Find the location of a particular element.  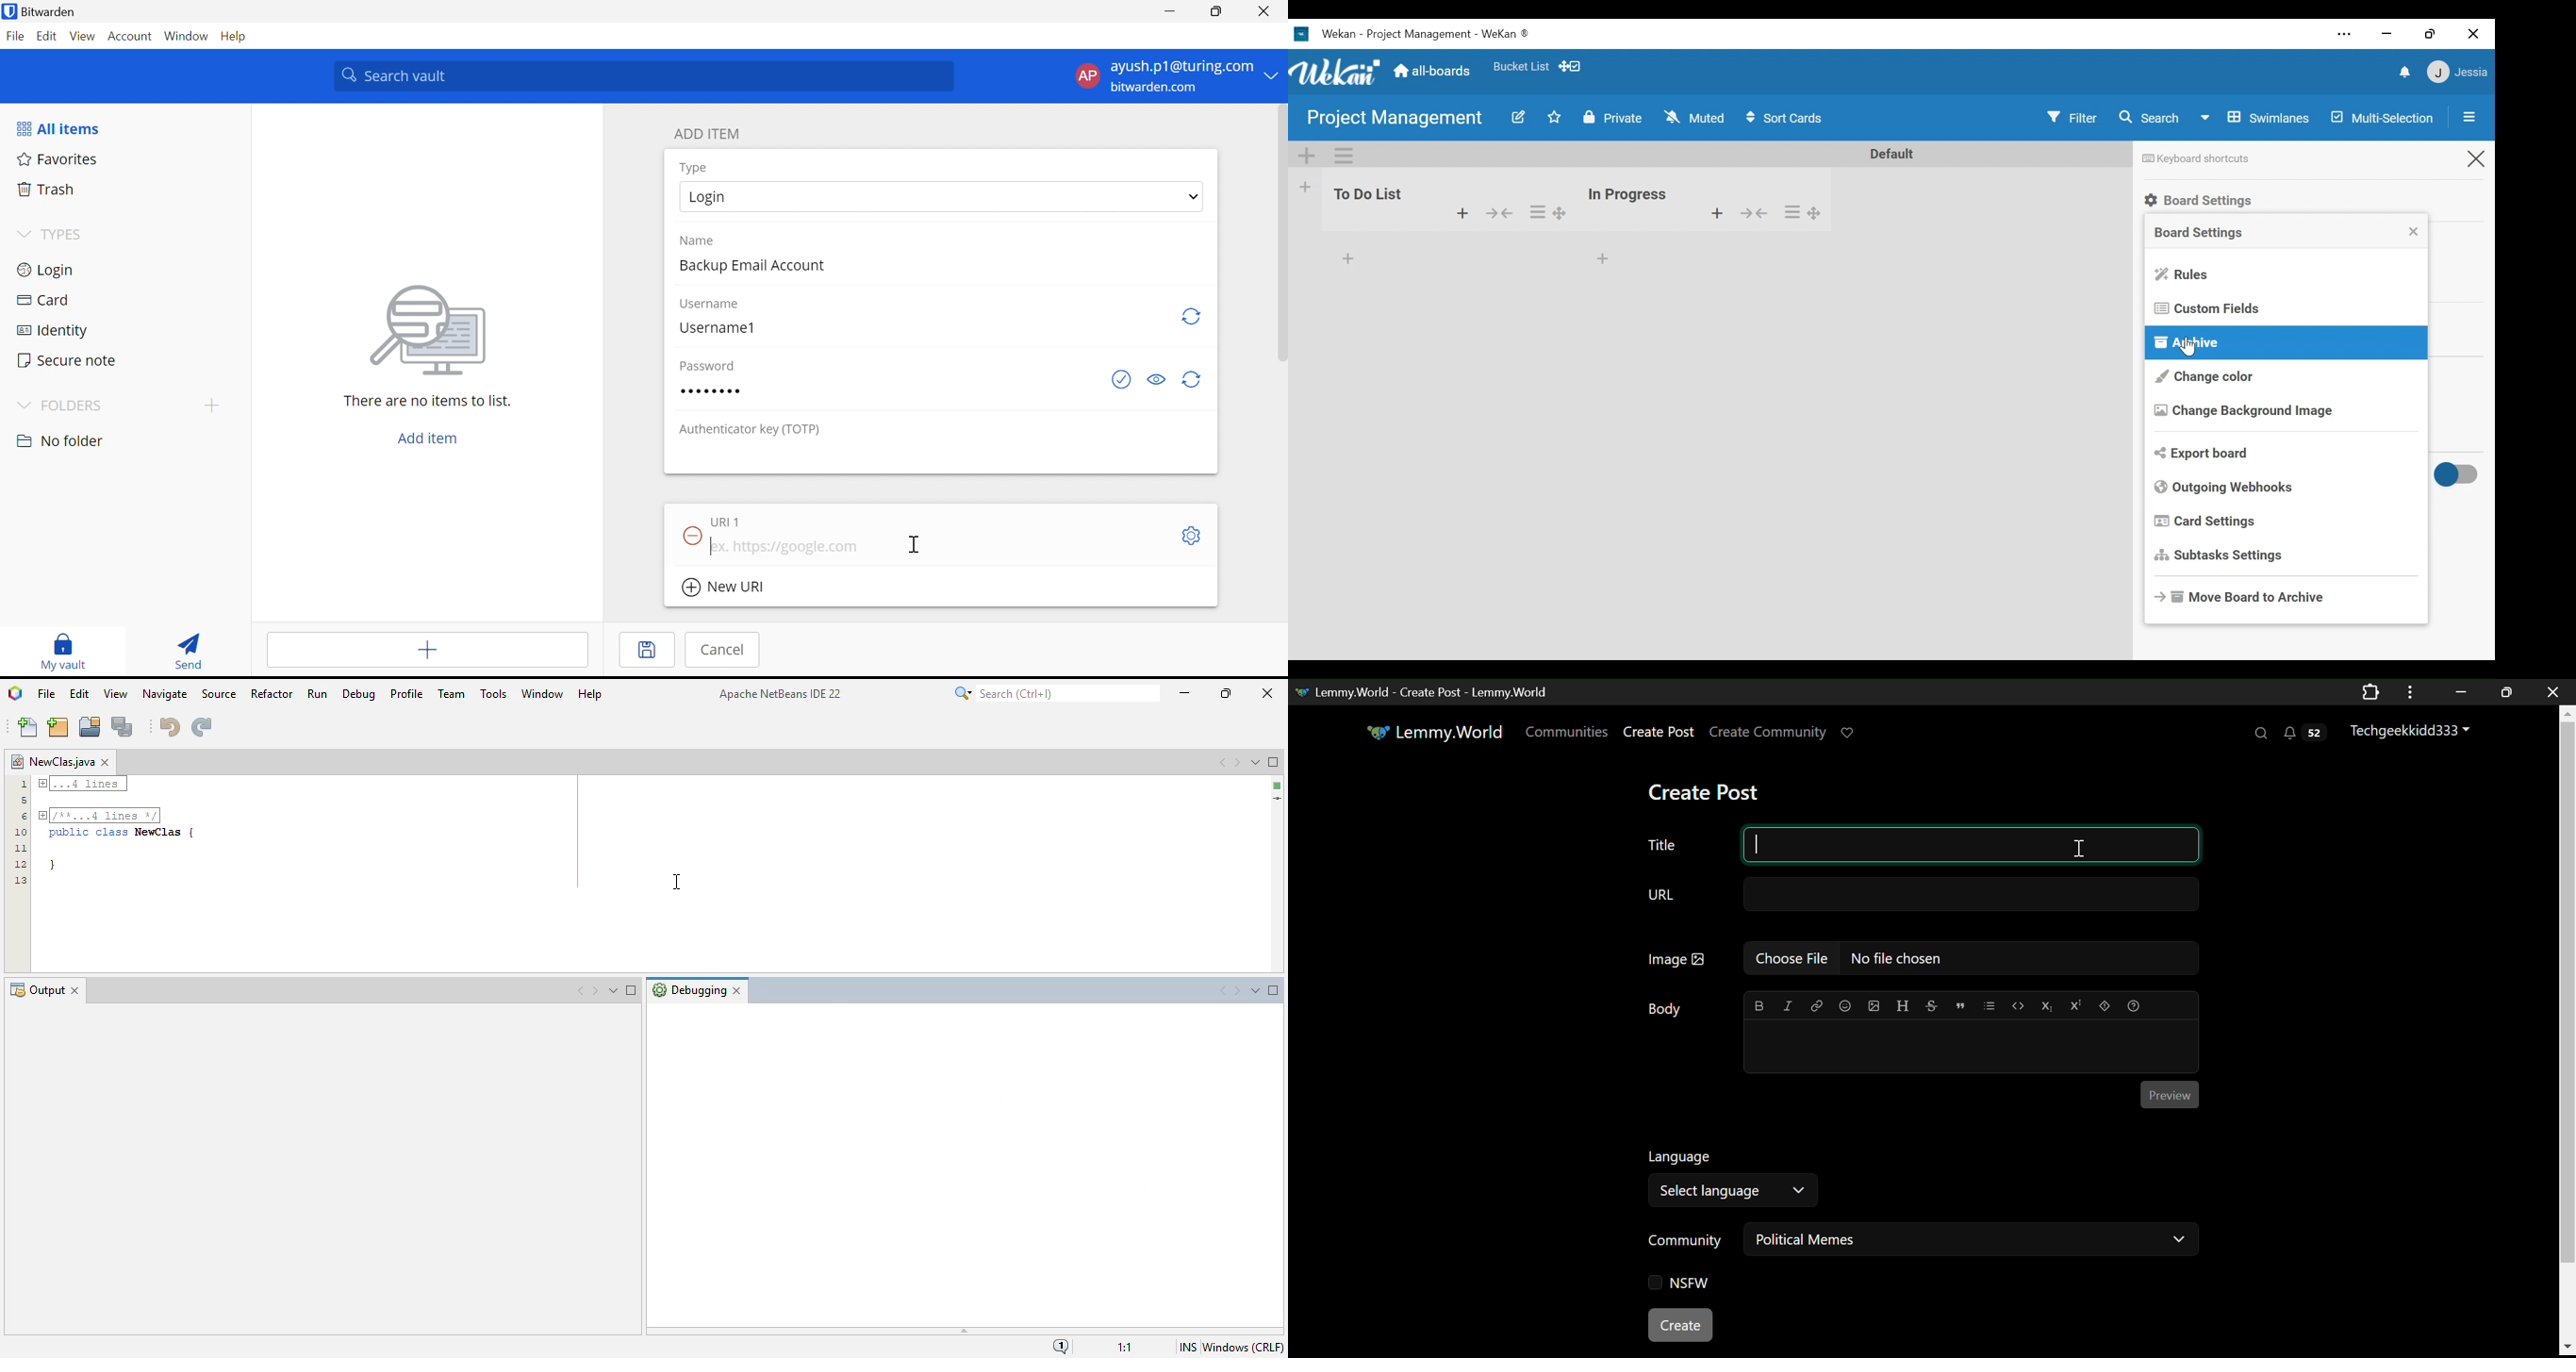

Login is located at coordinates (48, 270).